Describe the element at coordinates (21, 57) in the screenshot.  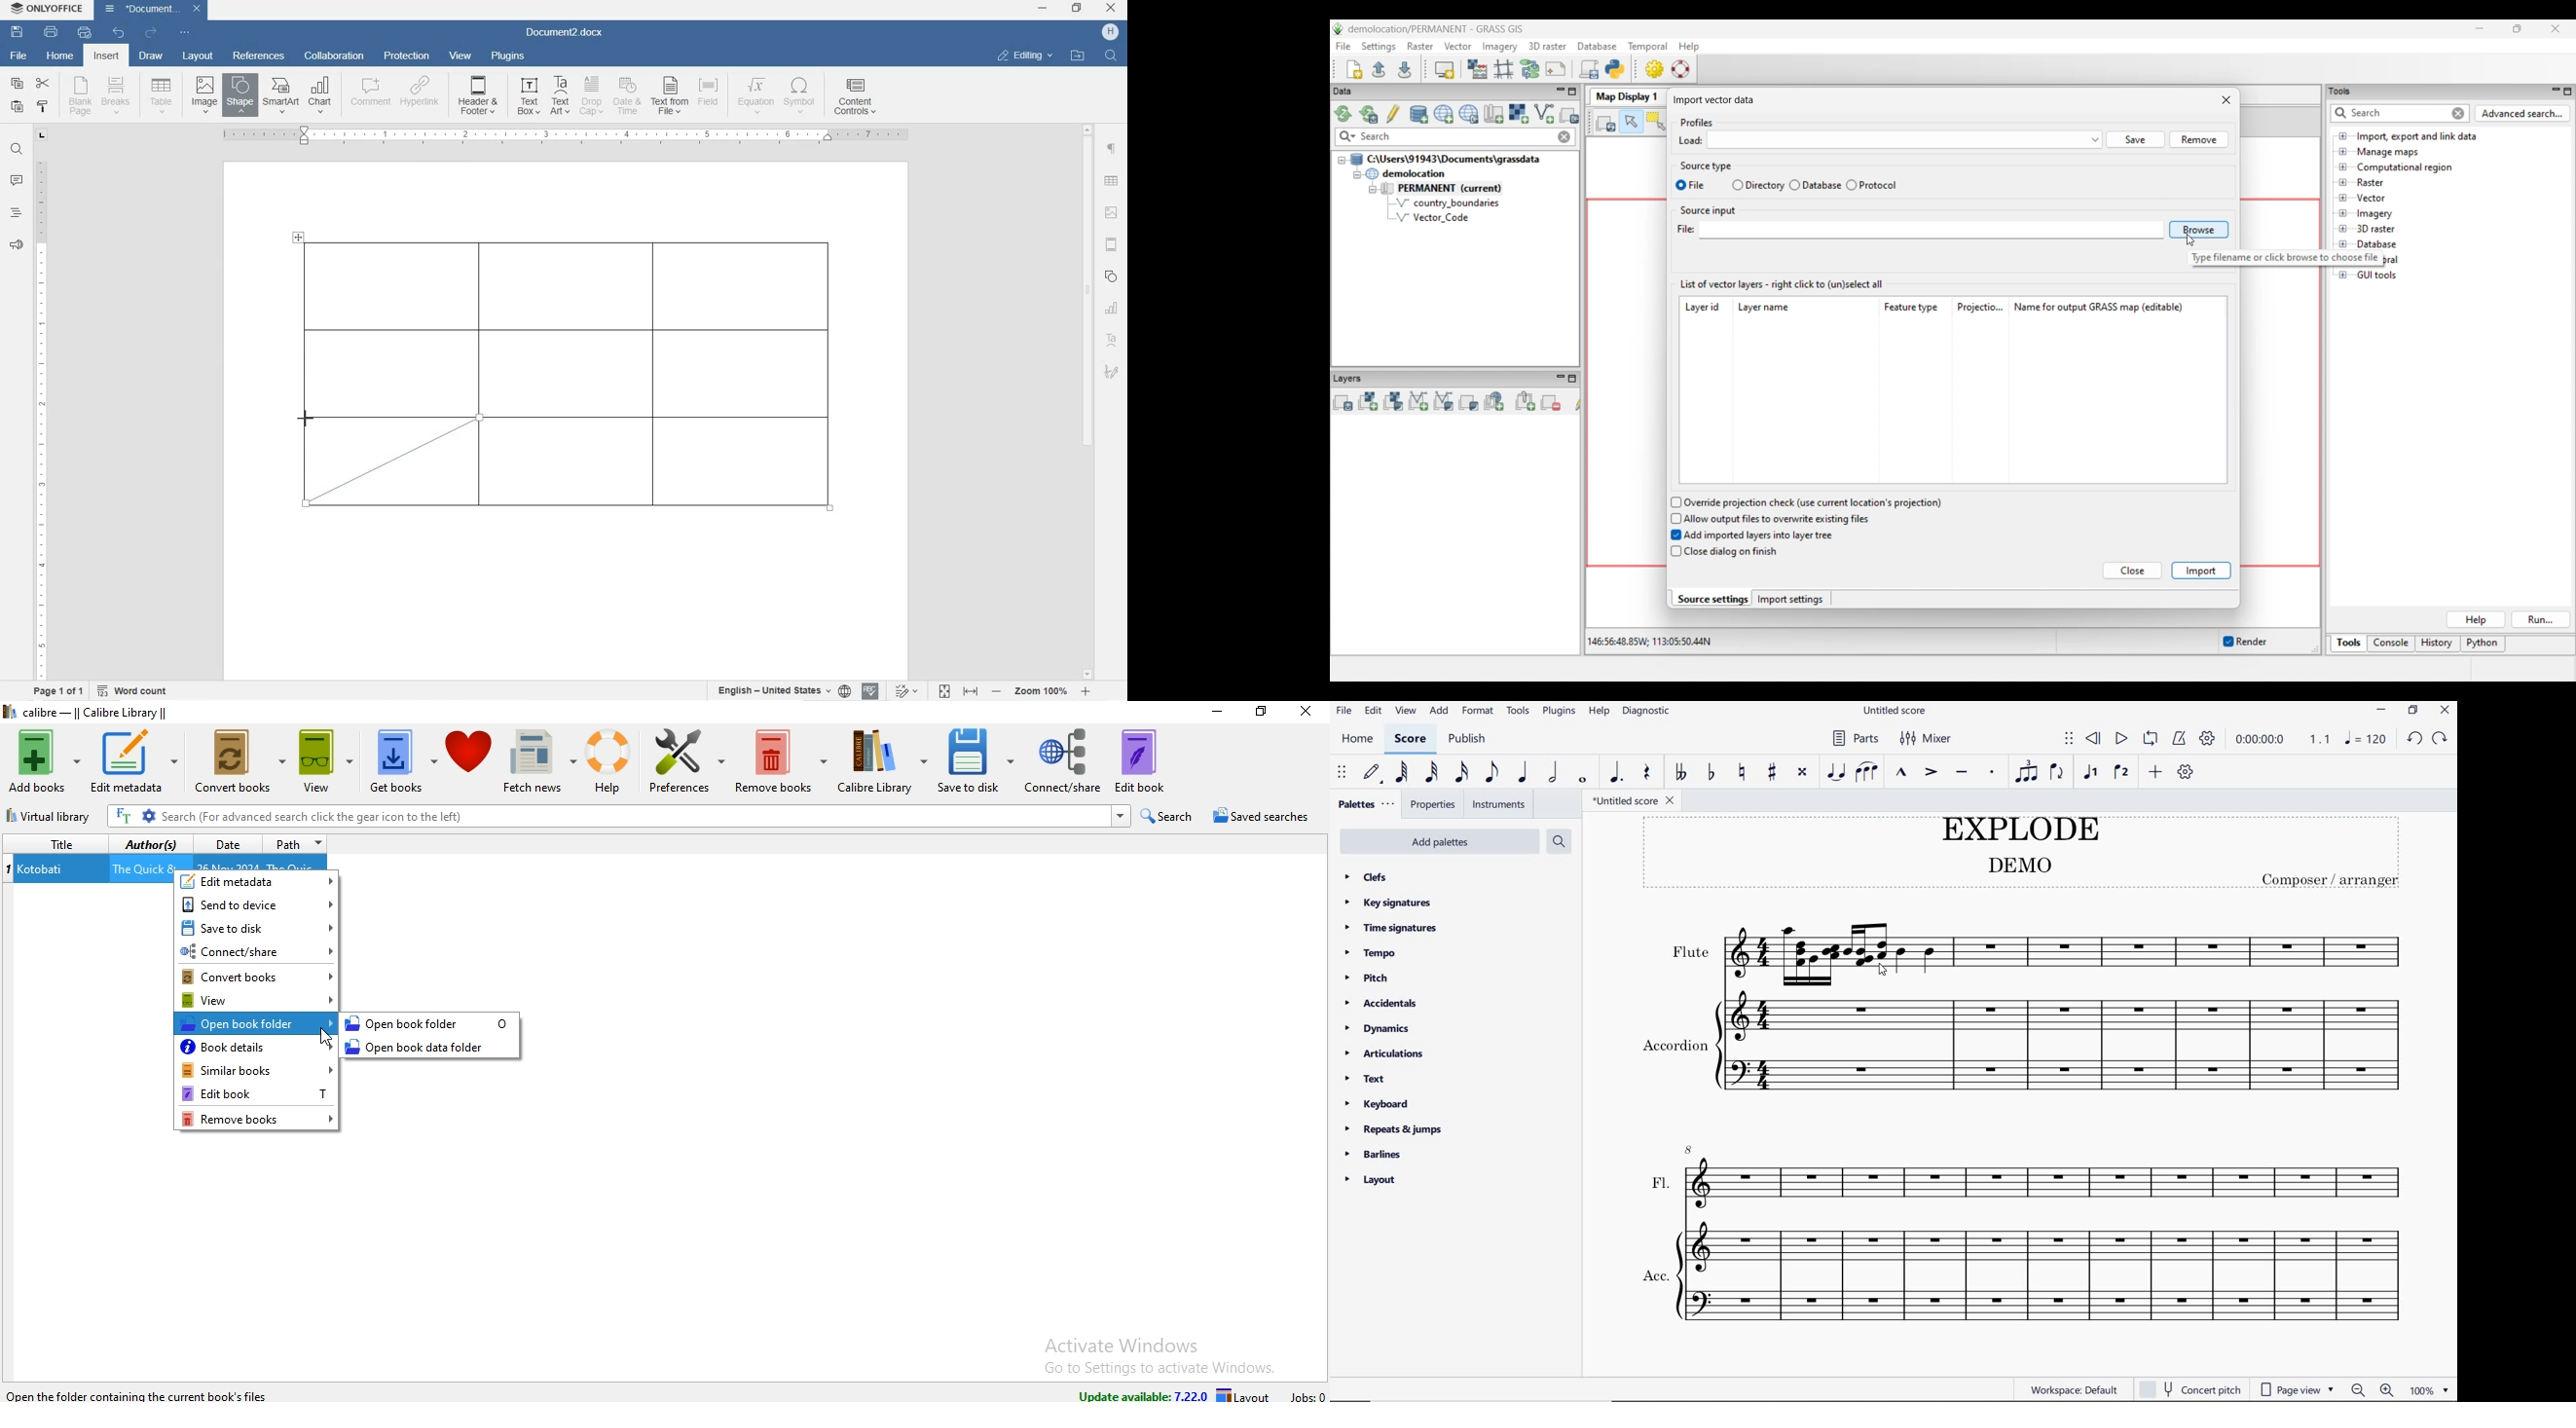
I see `file` at that location.